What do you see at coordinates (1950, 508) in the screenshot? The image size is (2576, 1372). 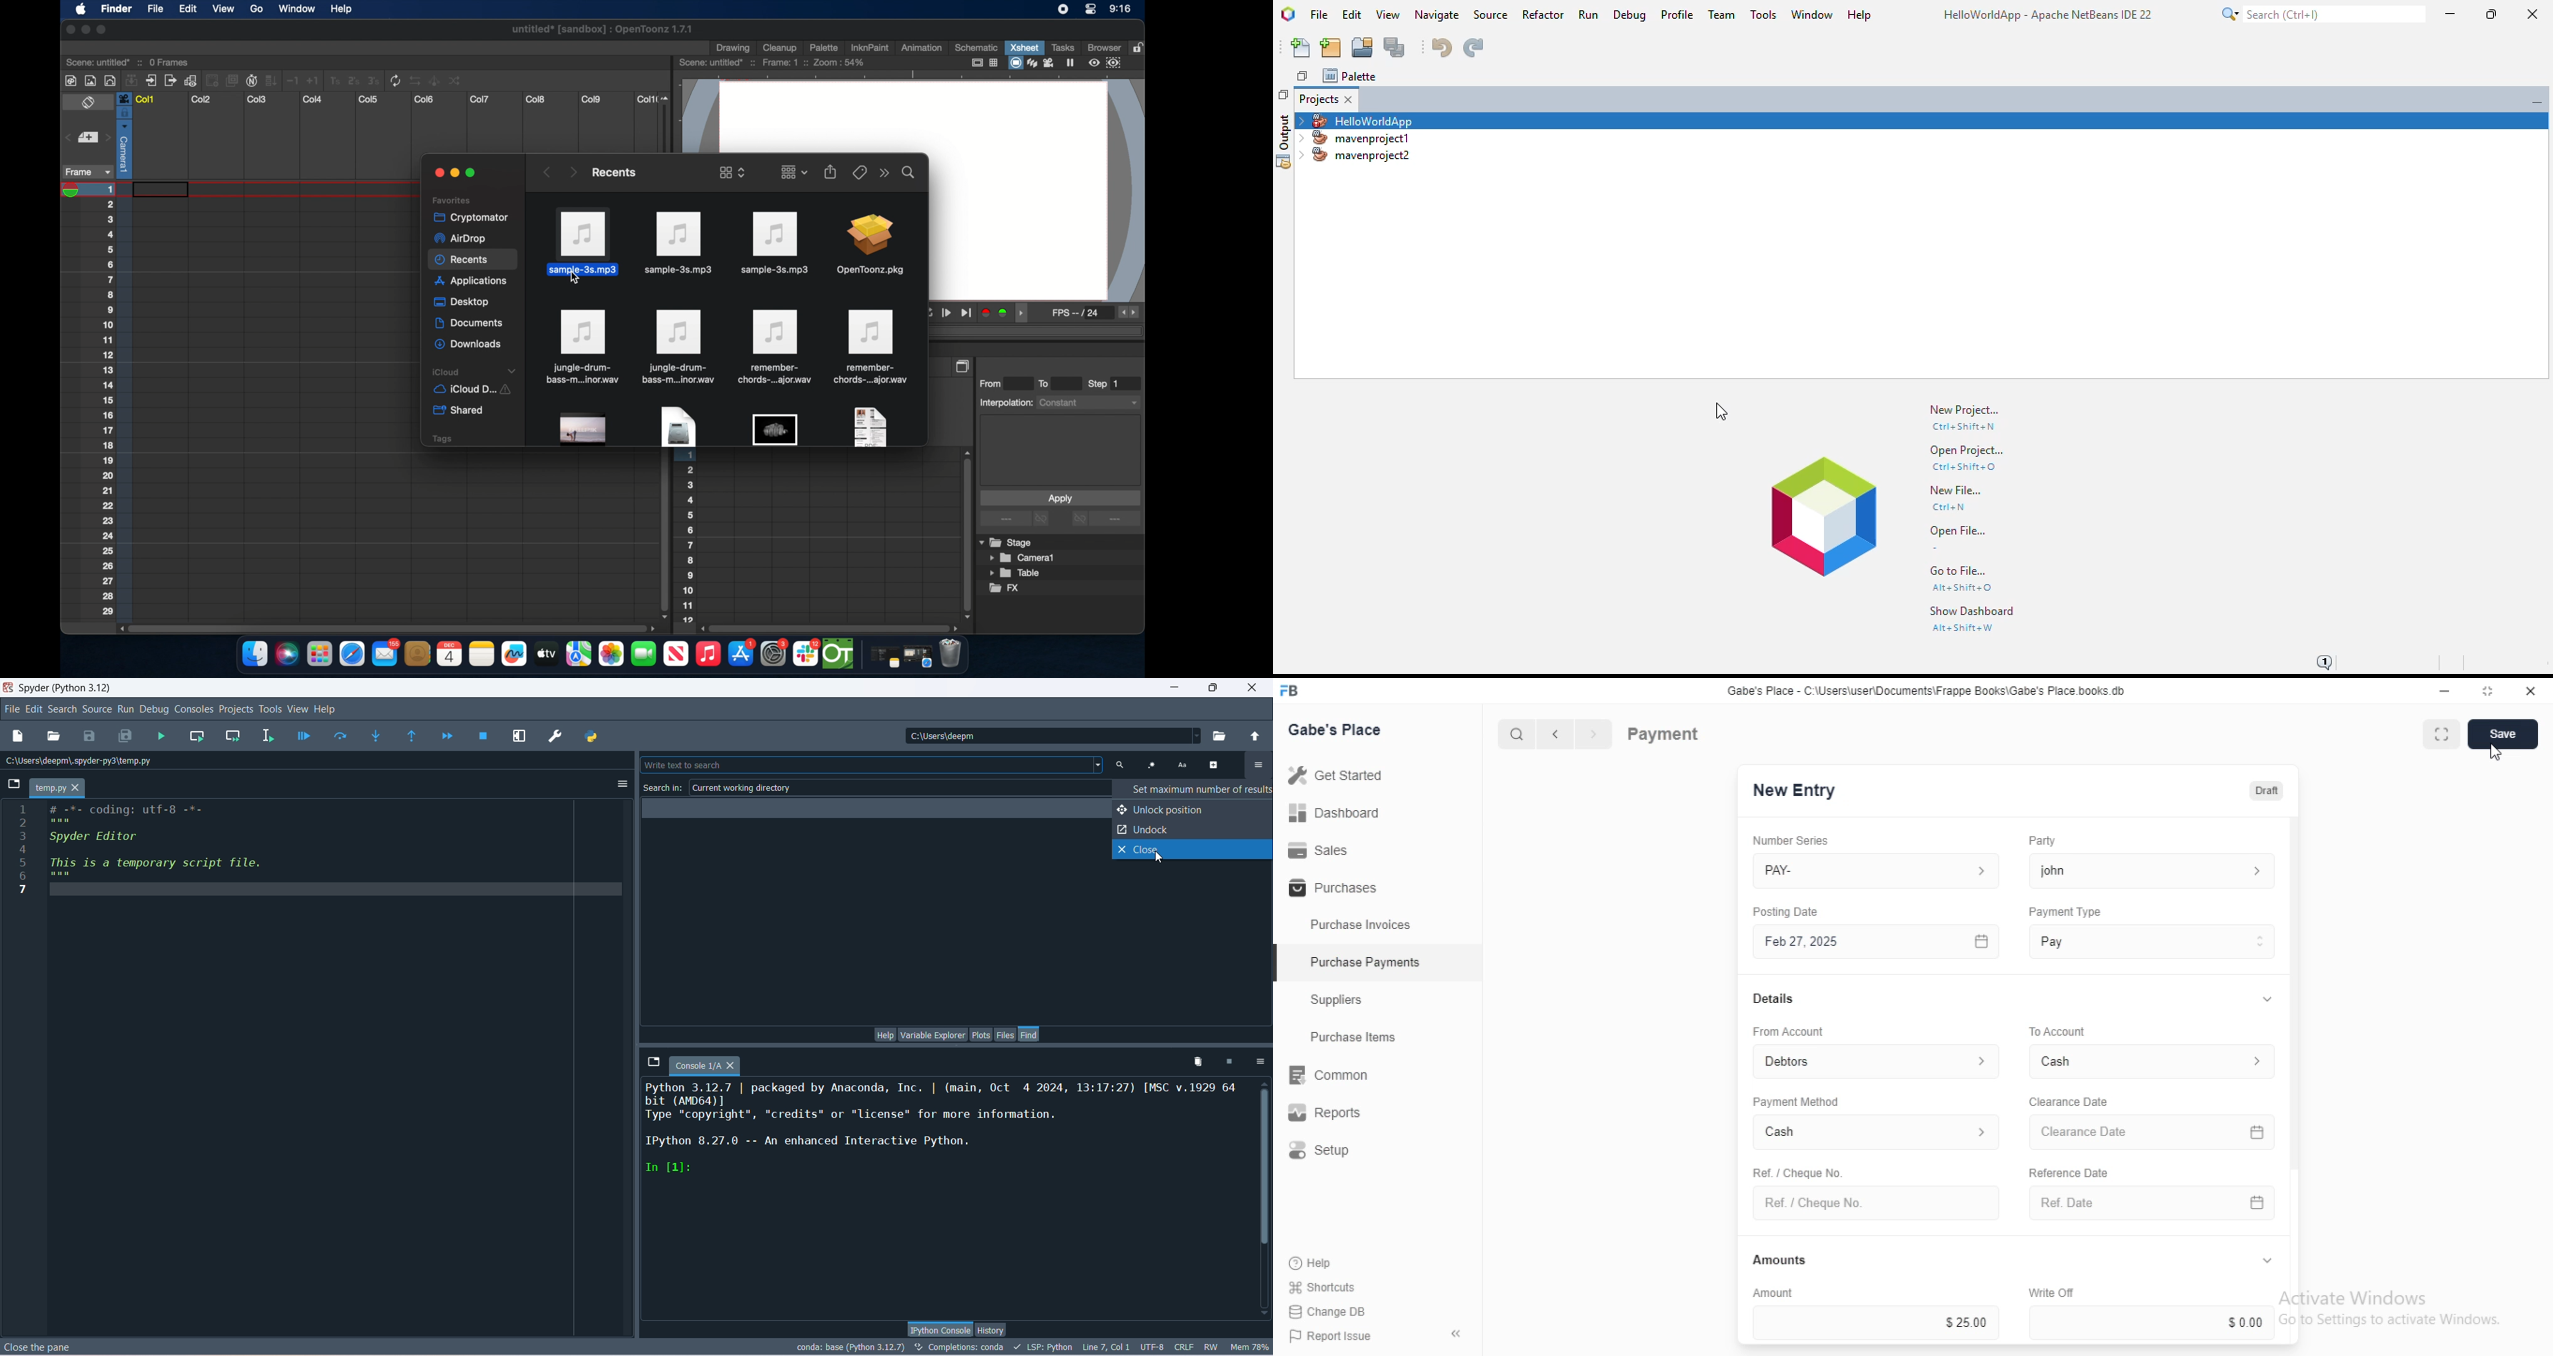 I see `shortcut for new file` at bounding box center [1950, 508].